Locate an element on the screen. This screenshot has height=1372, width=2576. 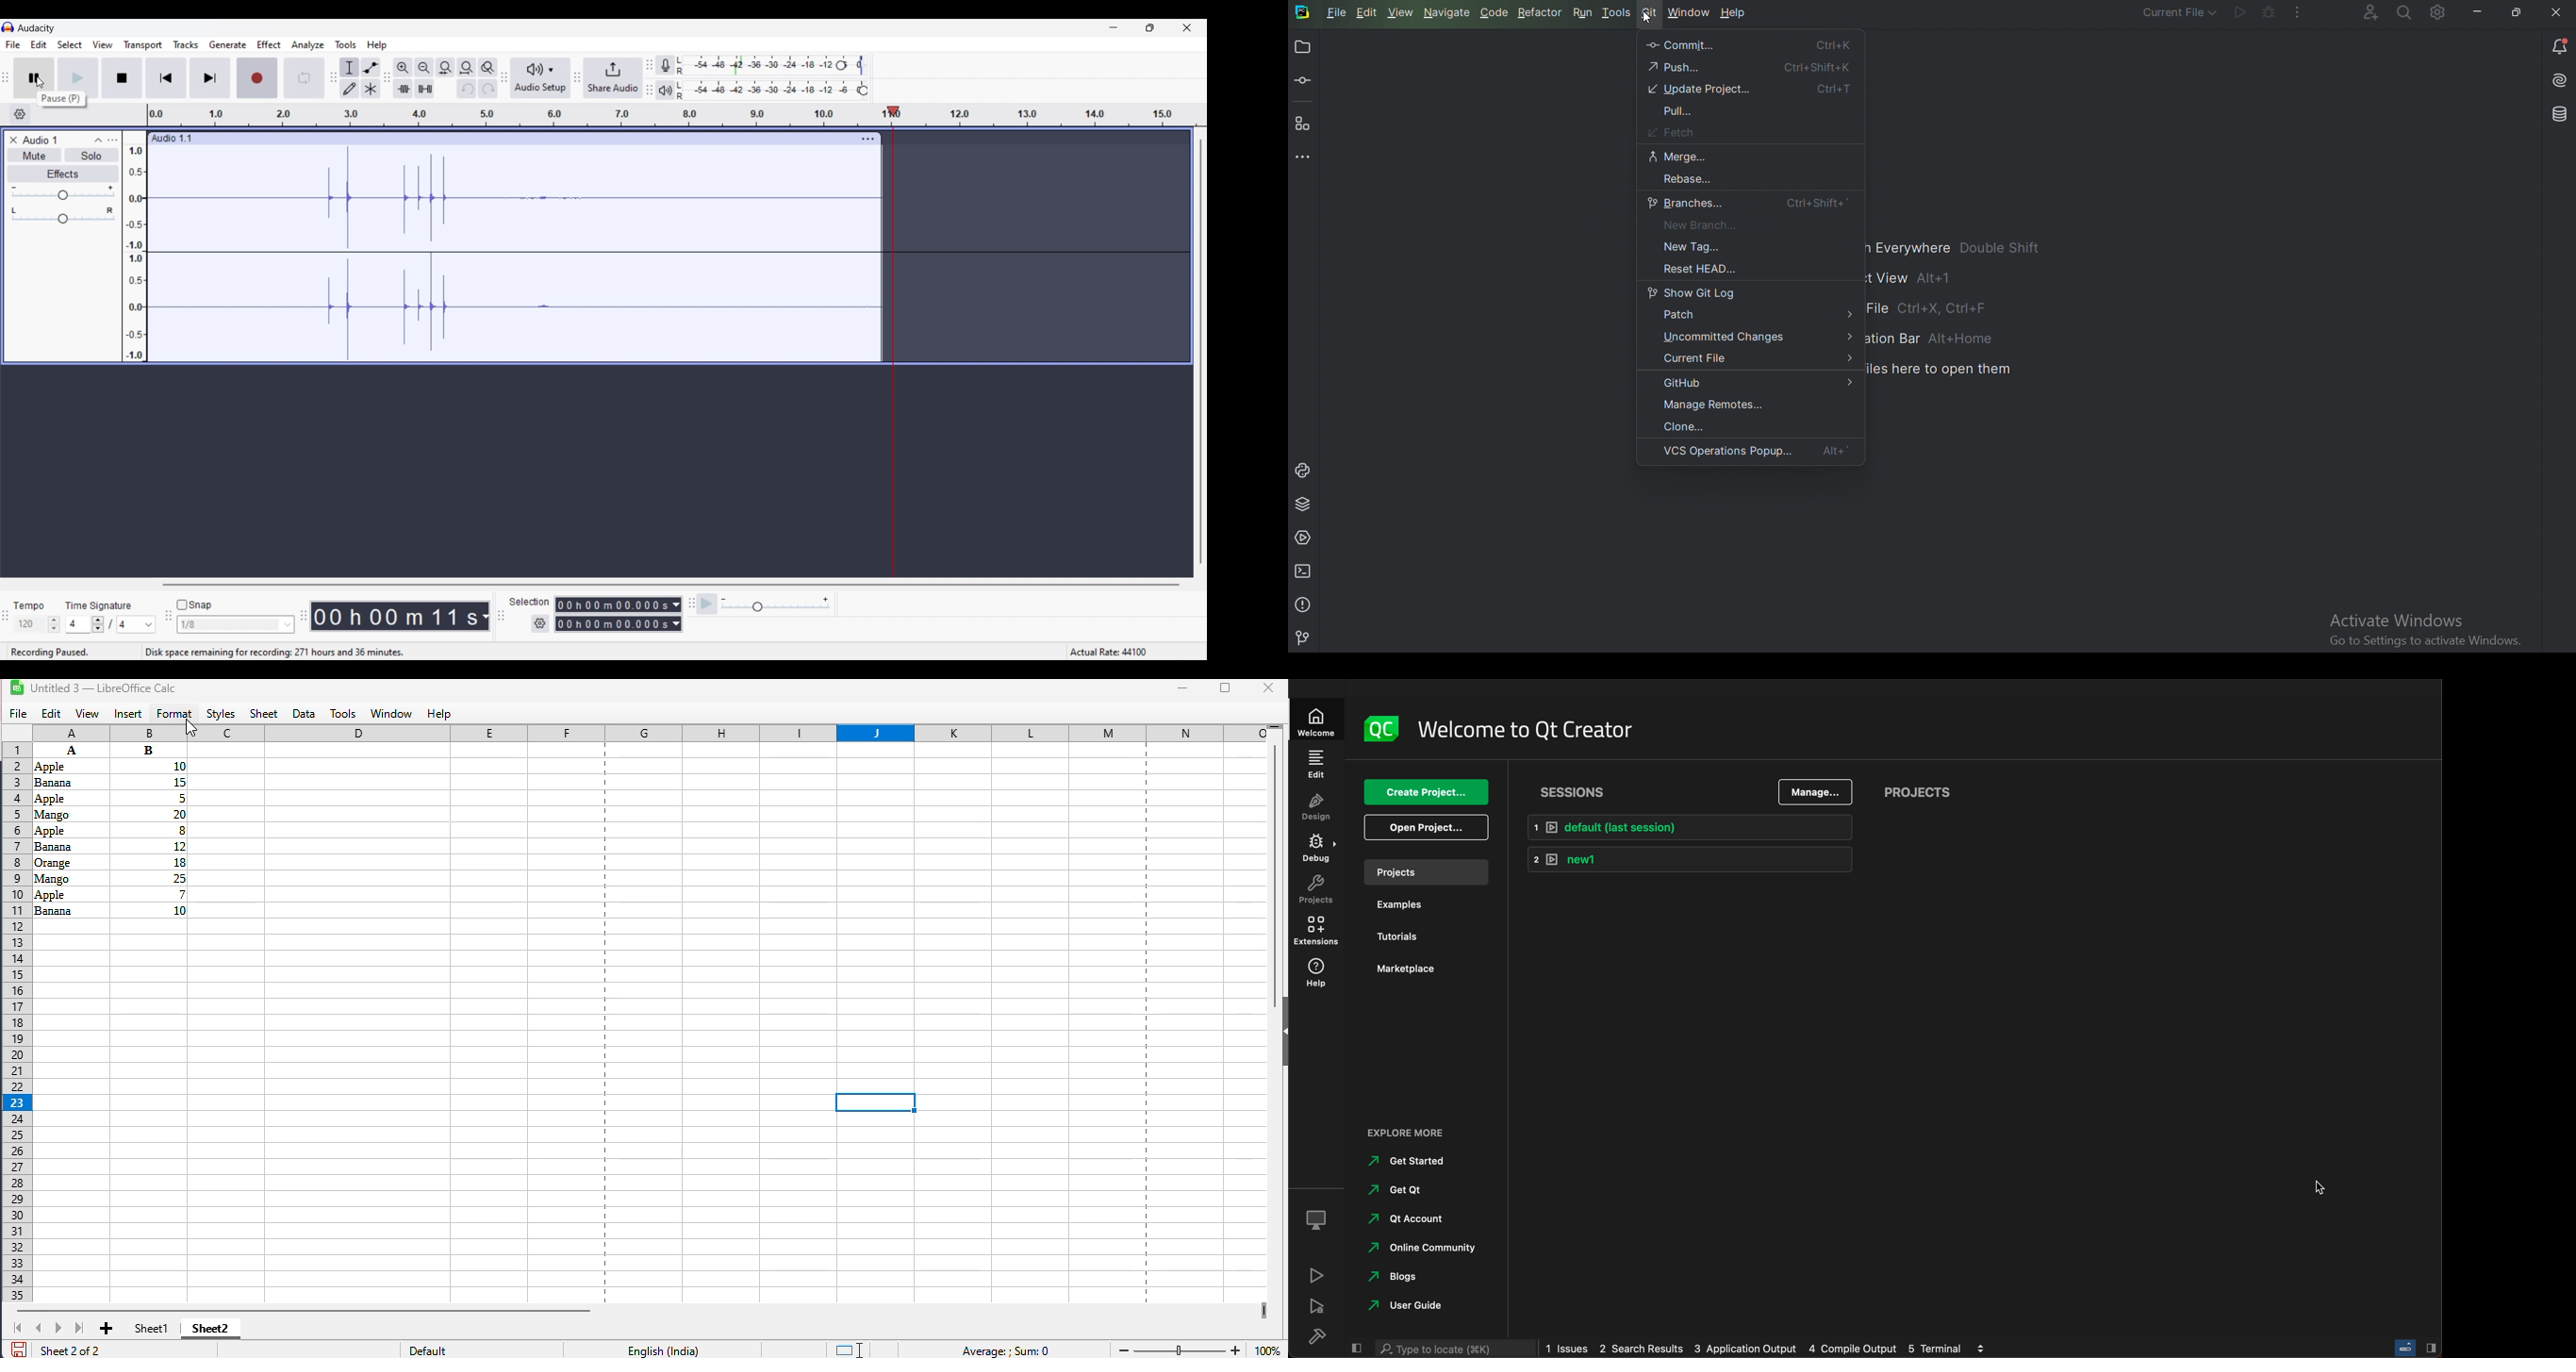
Recording level is located at coordinates (764, 63).